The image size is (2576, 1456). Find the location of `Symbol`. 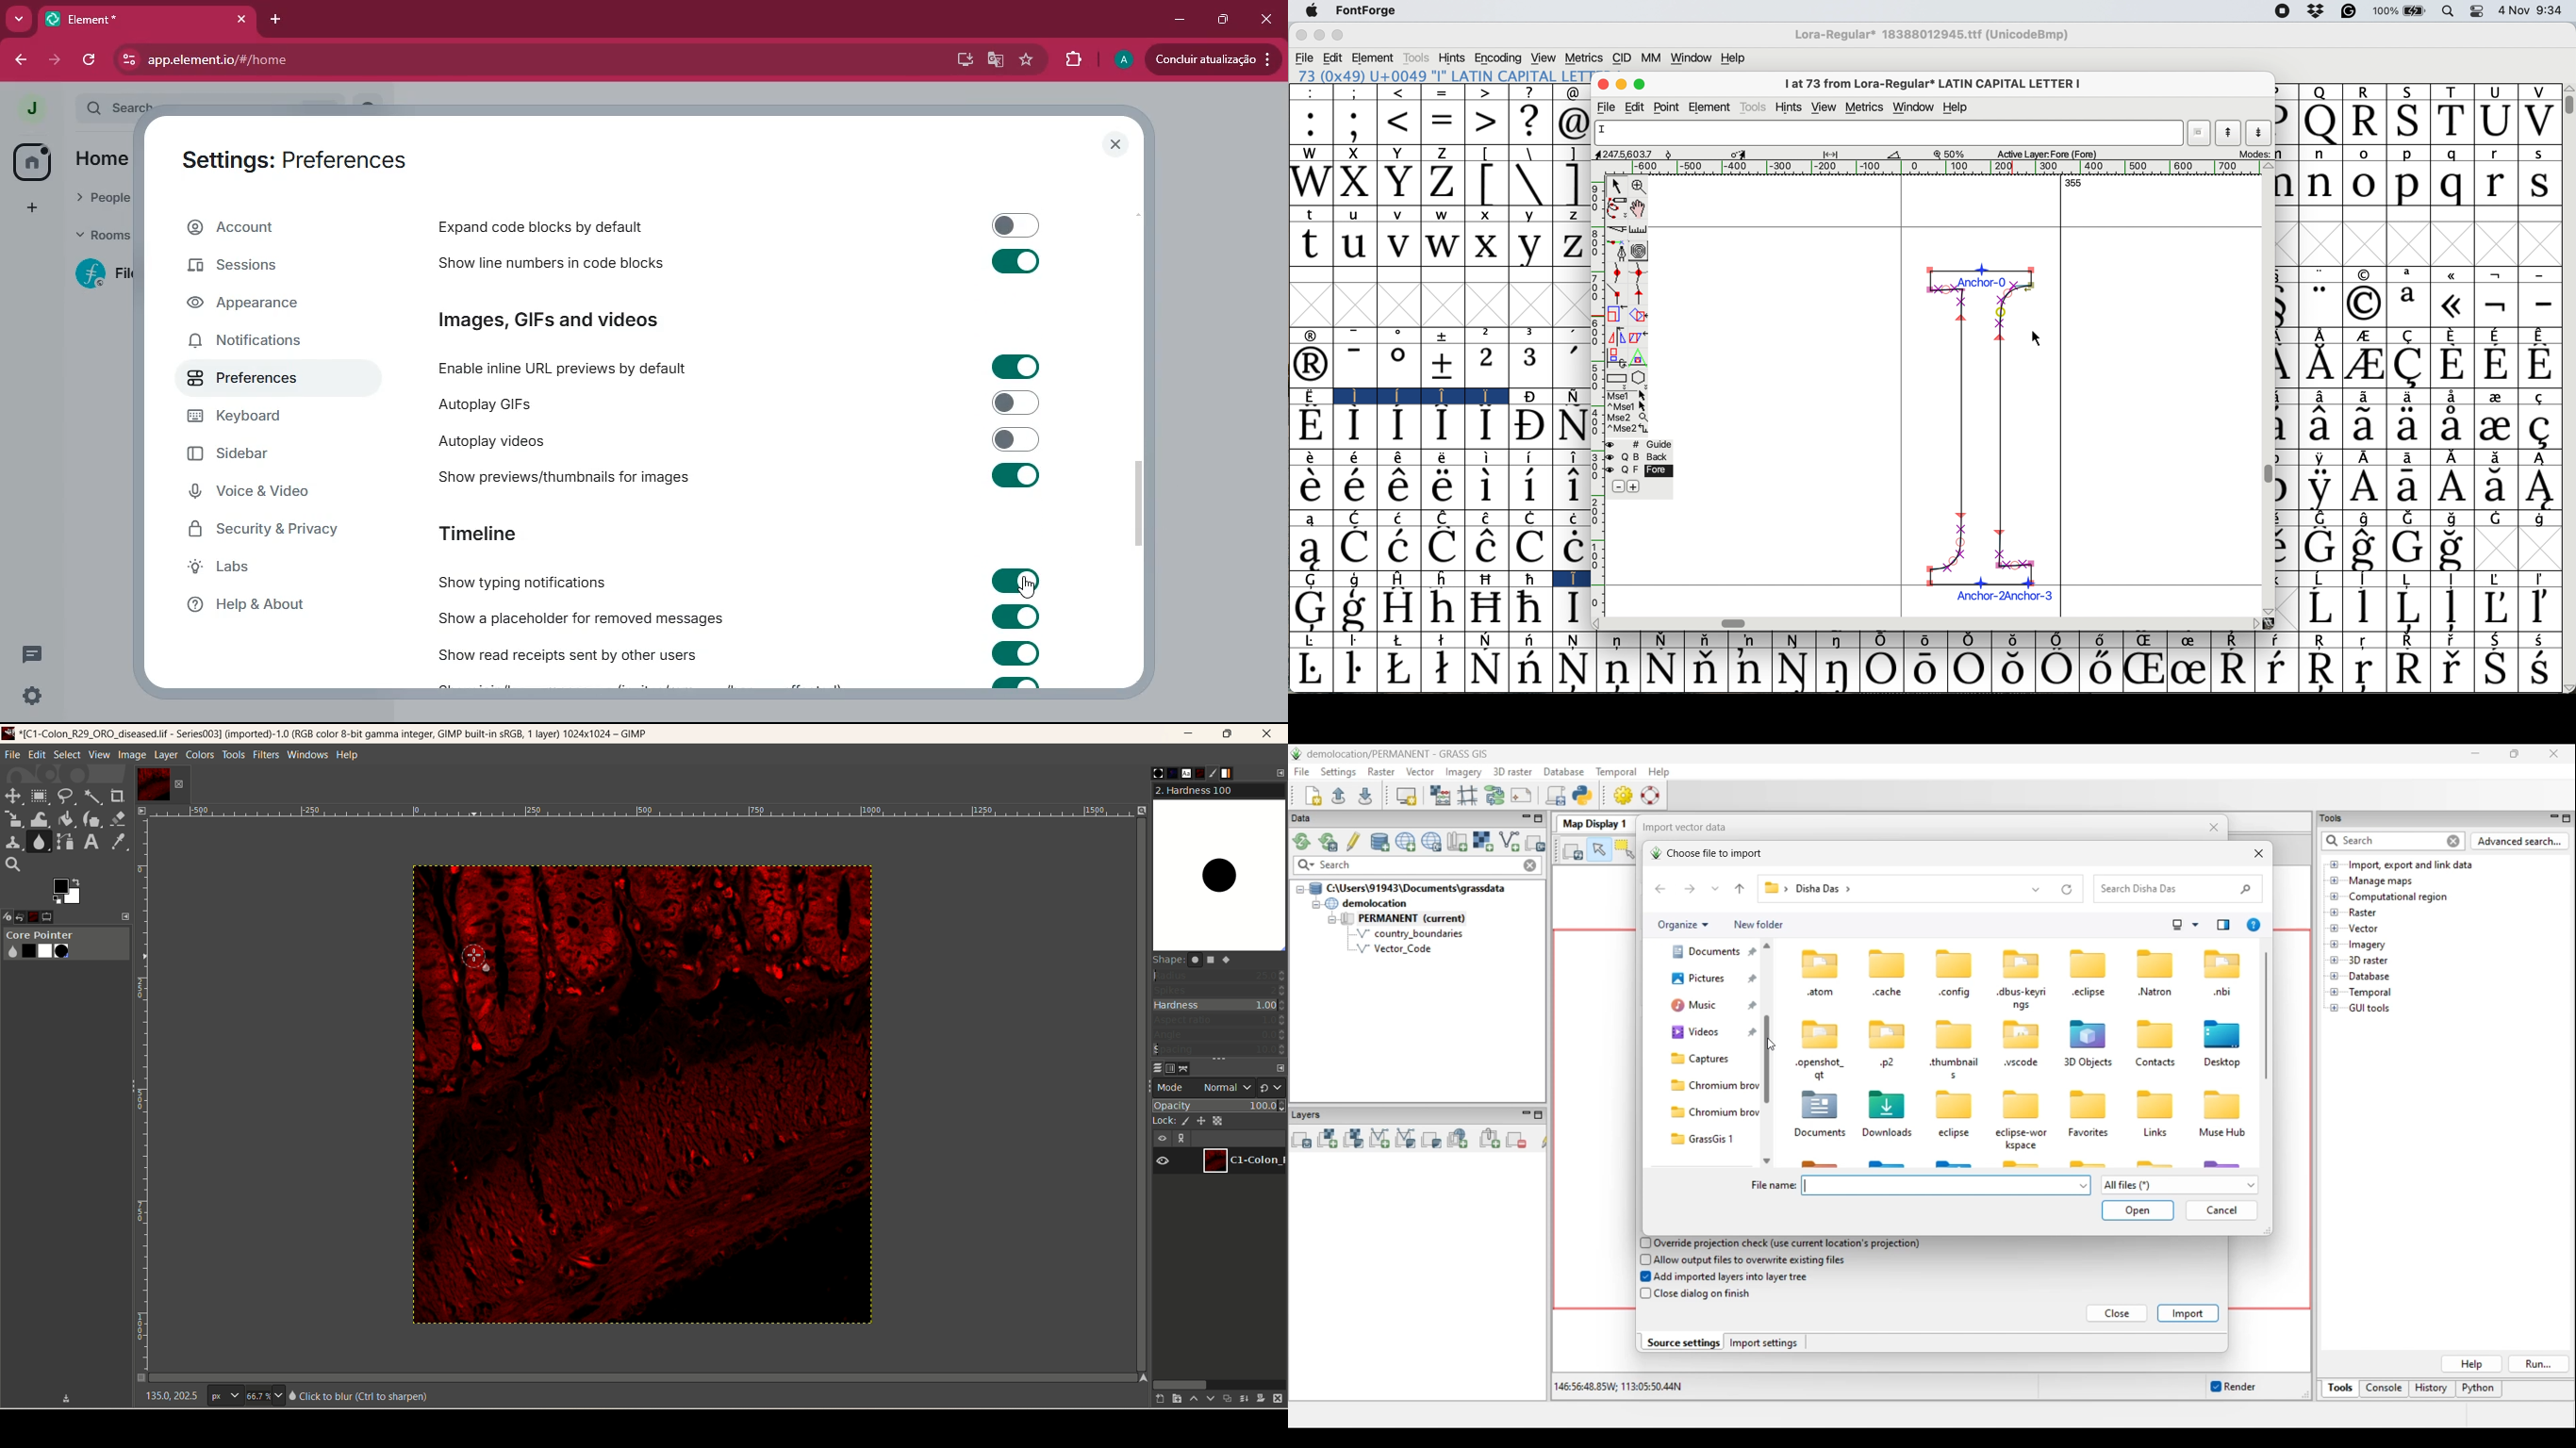

Symbol is located at coordinates (2541, 518).